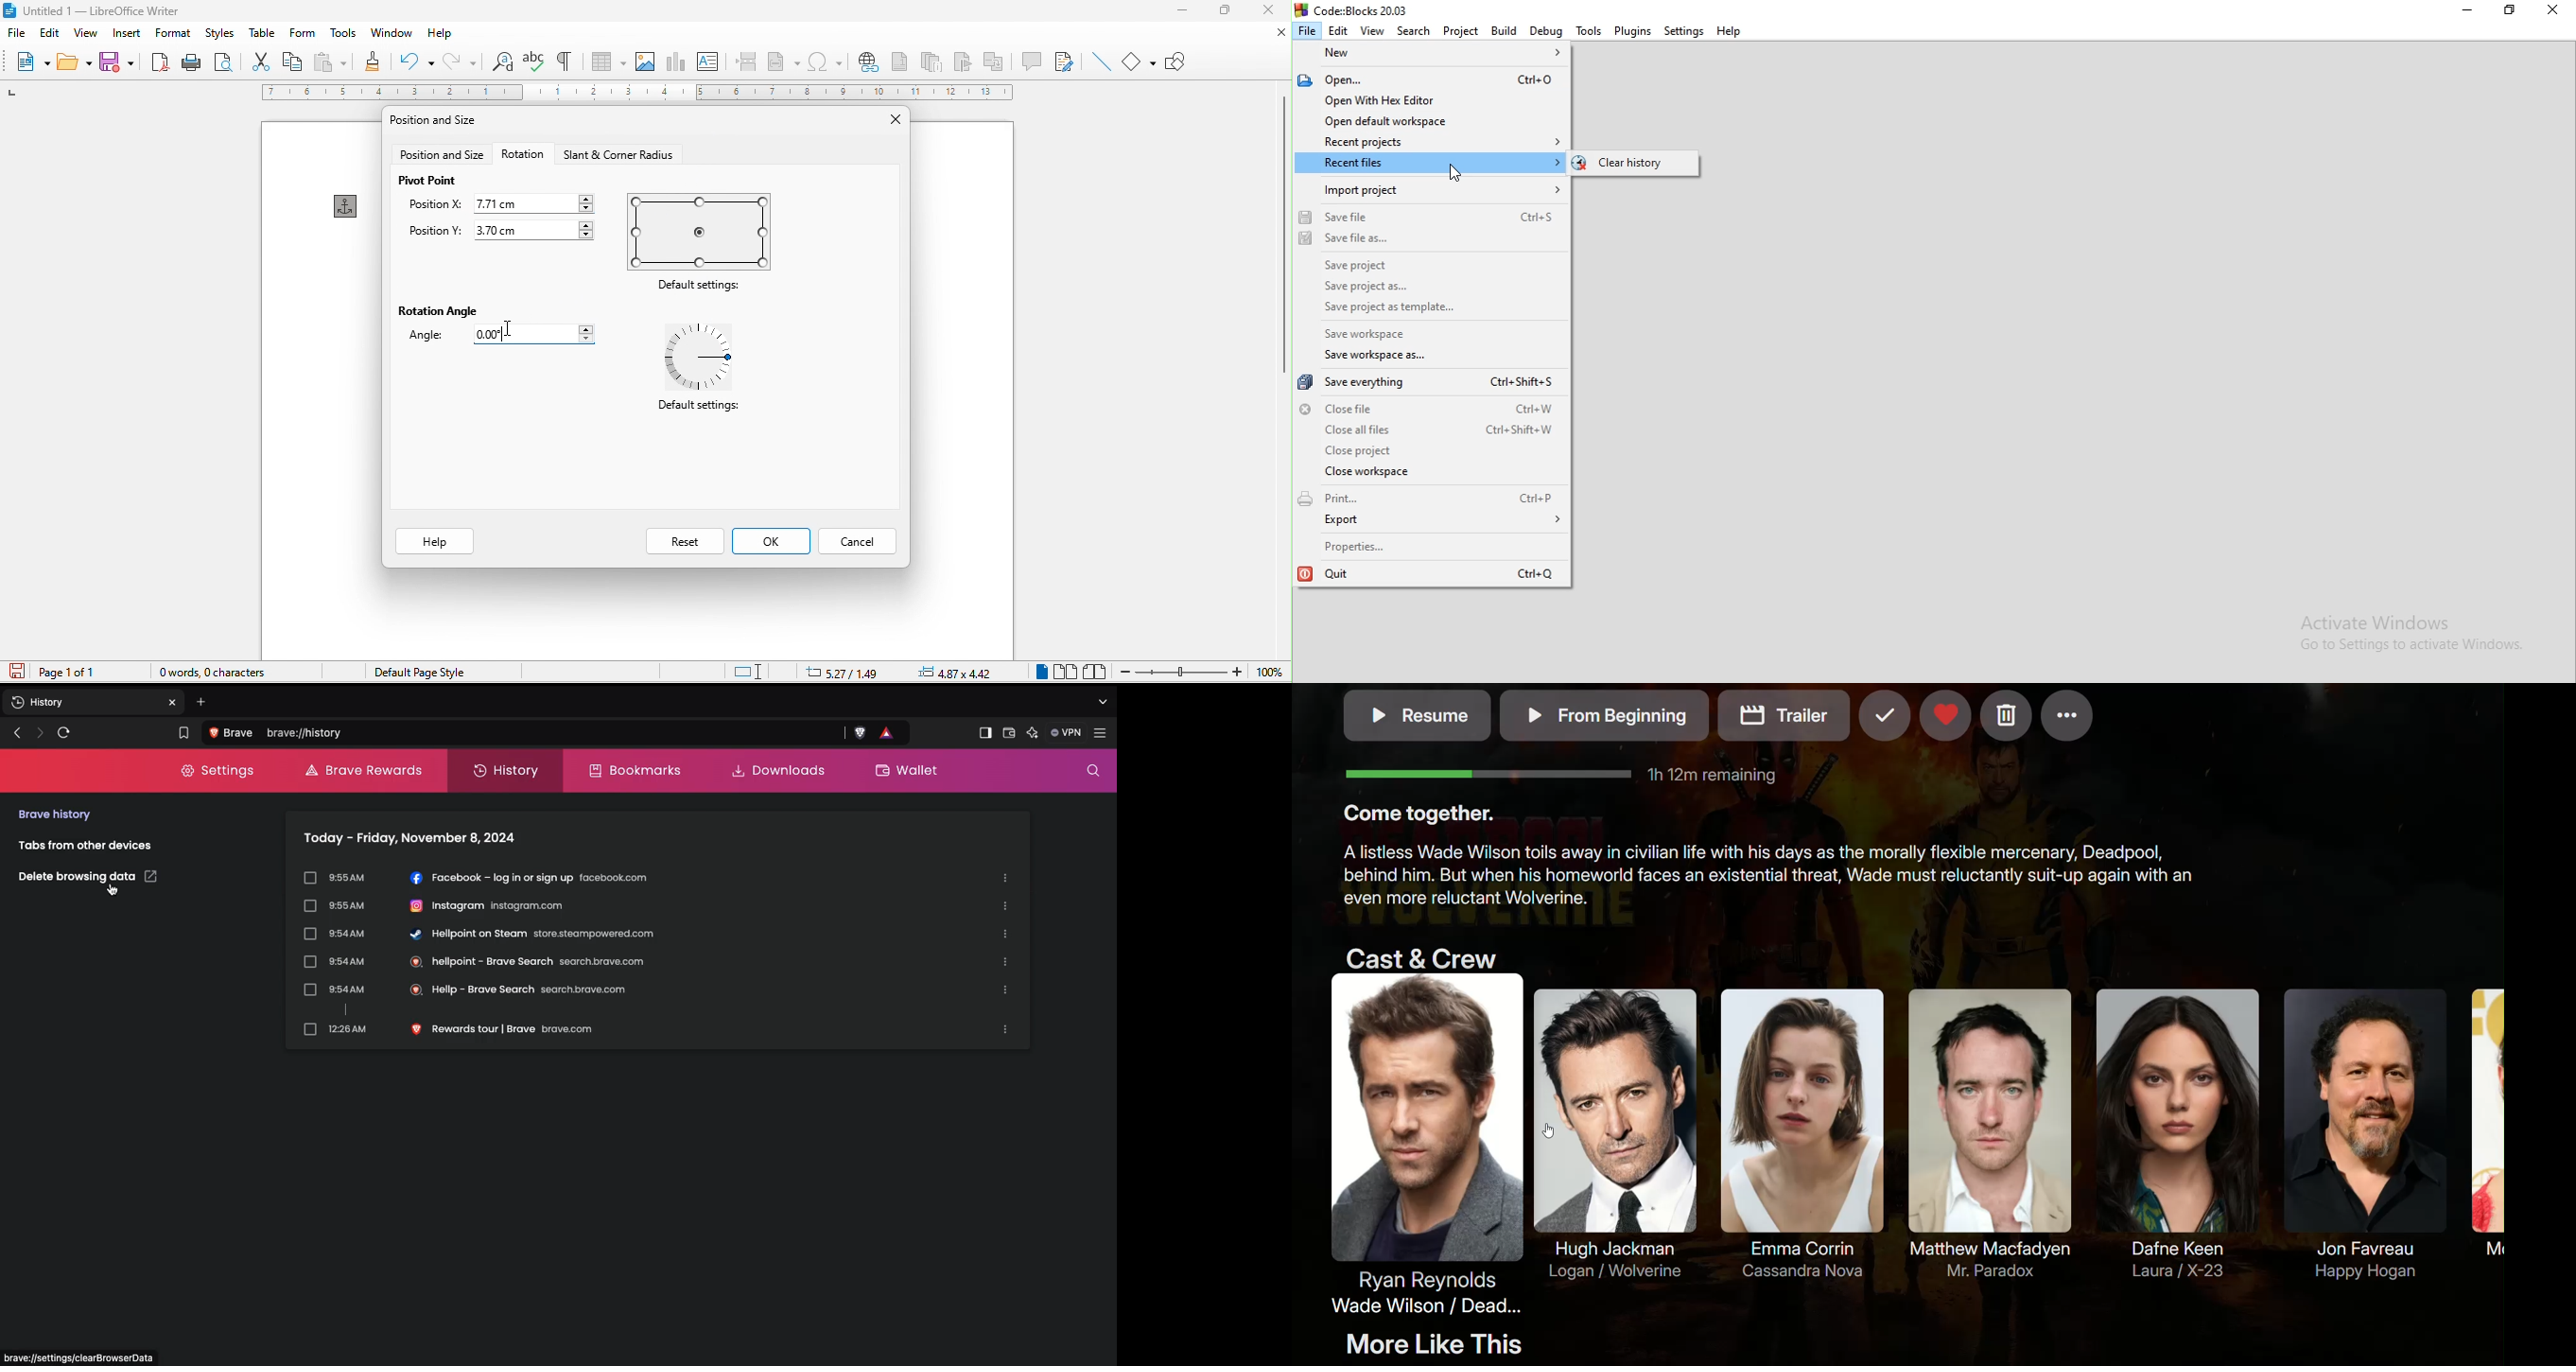  I want to click on Cursor, so click(1458, 175).